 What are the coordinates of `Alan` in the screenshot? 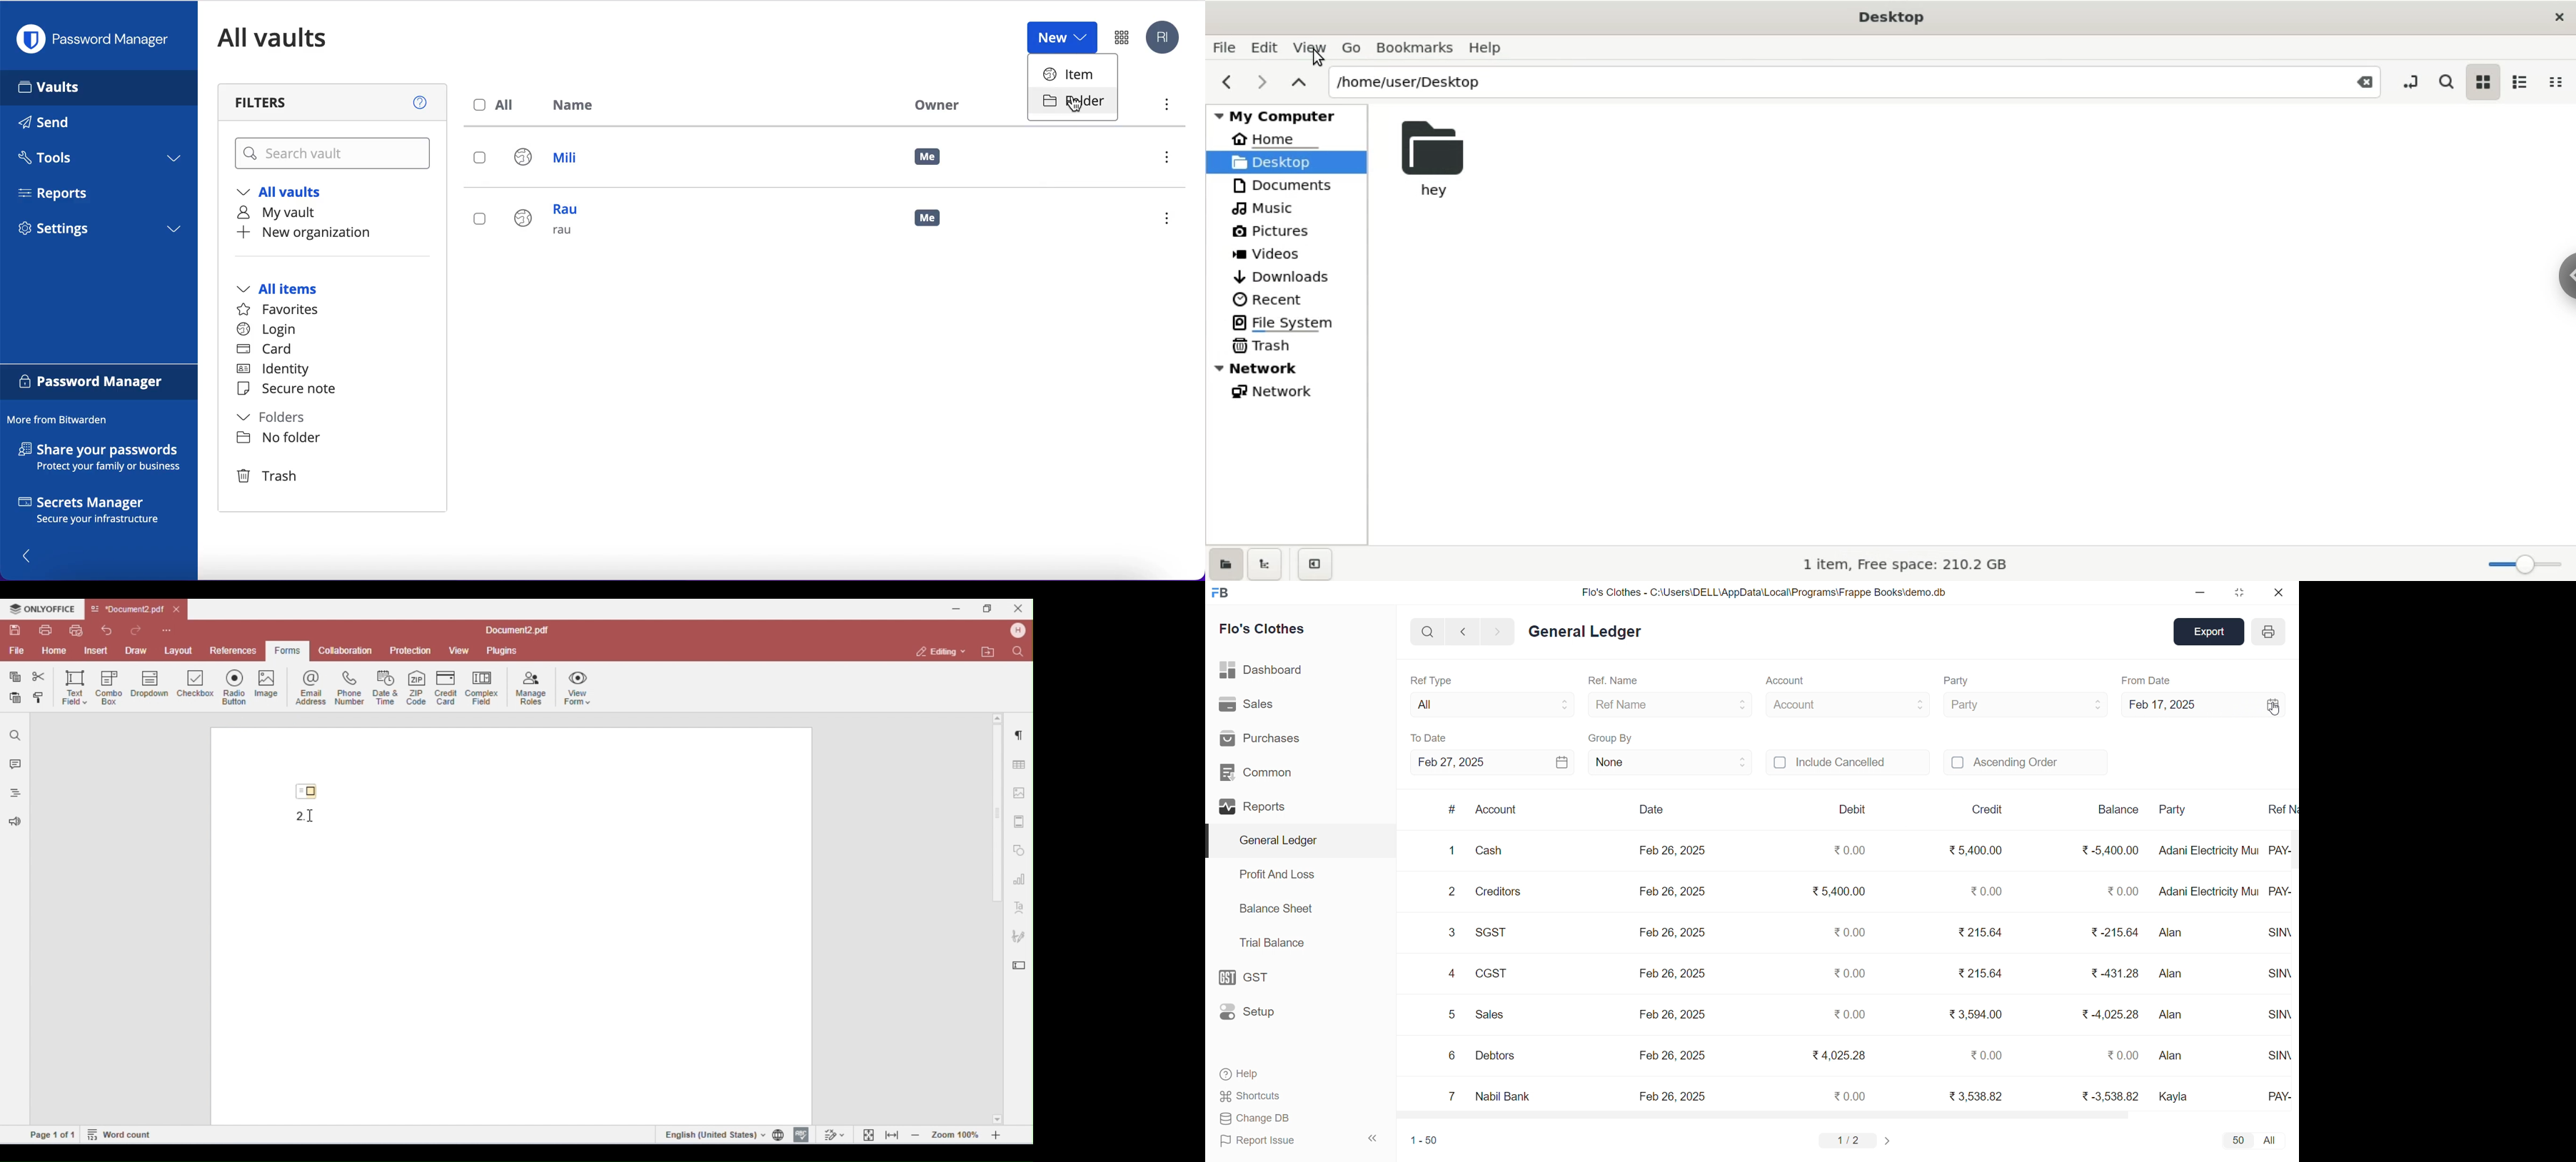 It's located at (2176, 1012).